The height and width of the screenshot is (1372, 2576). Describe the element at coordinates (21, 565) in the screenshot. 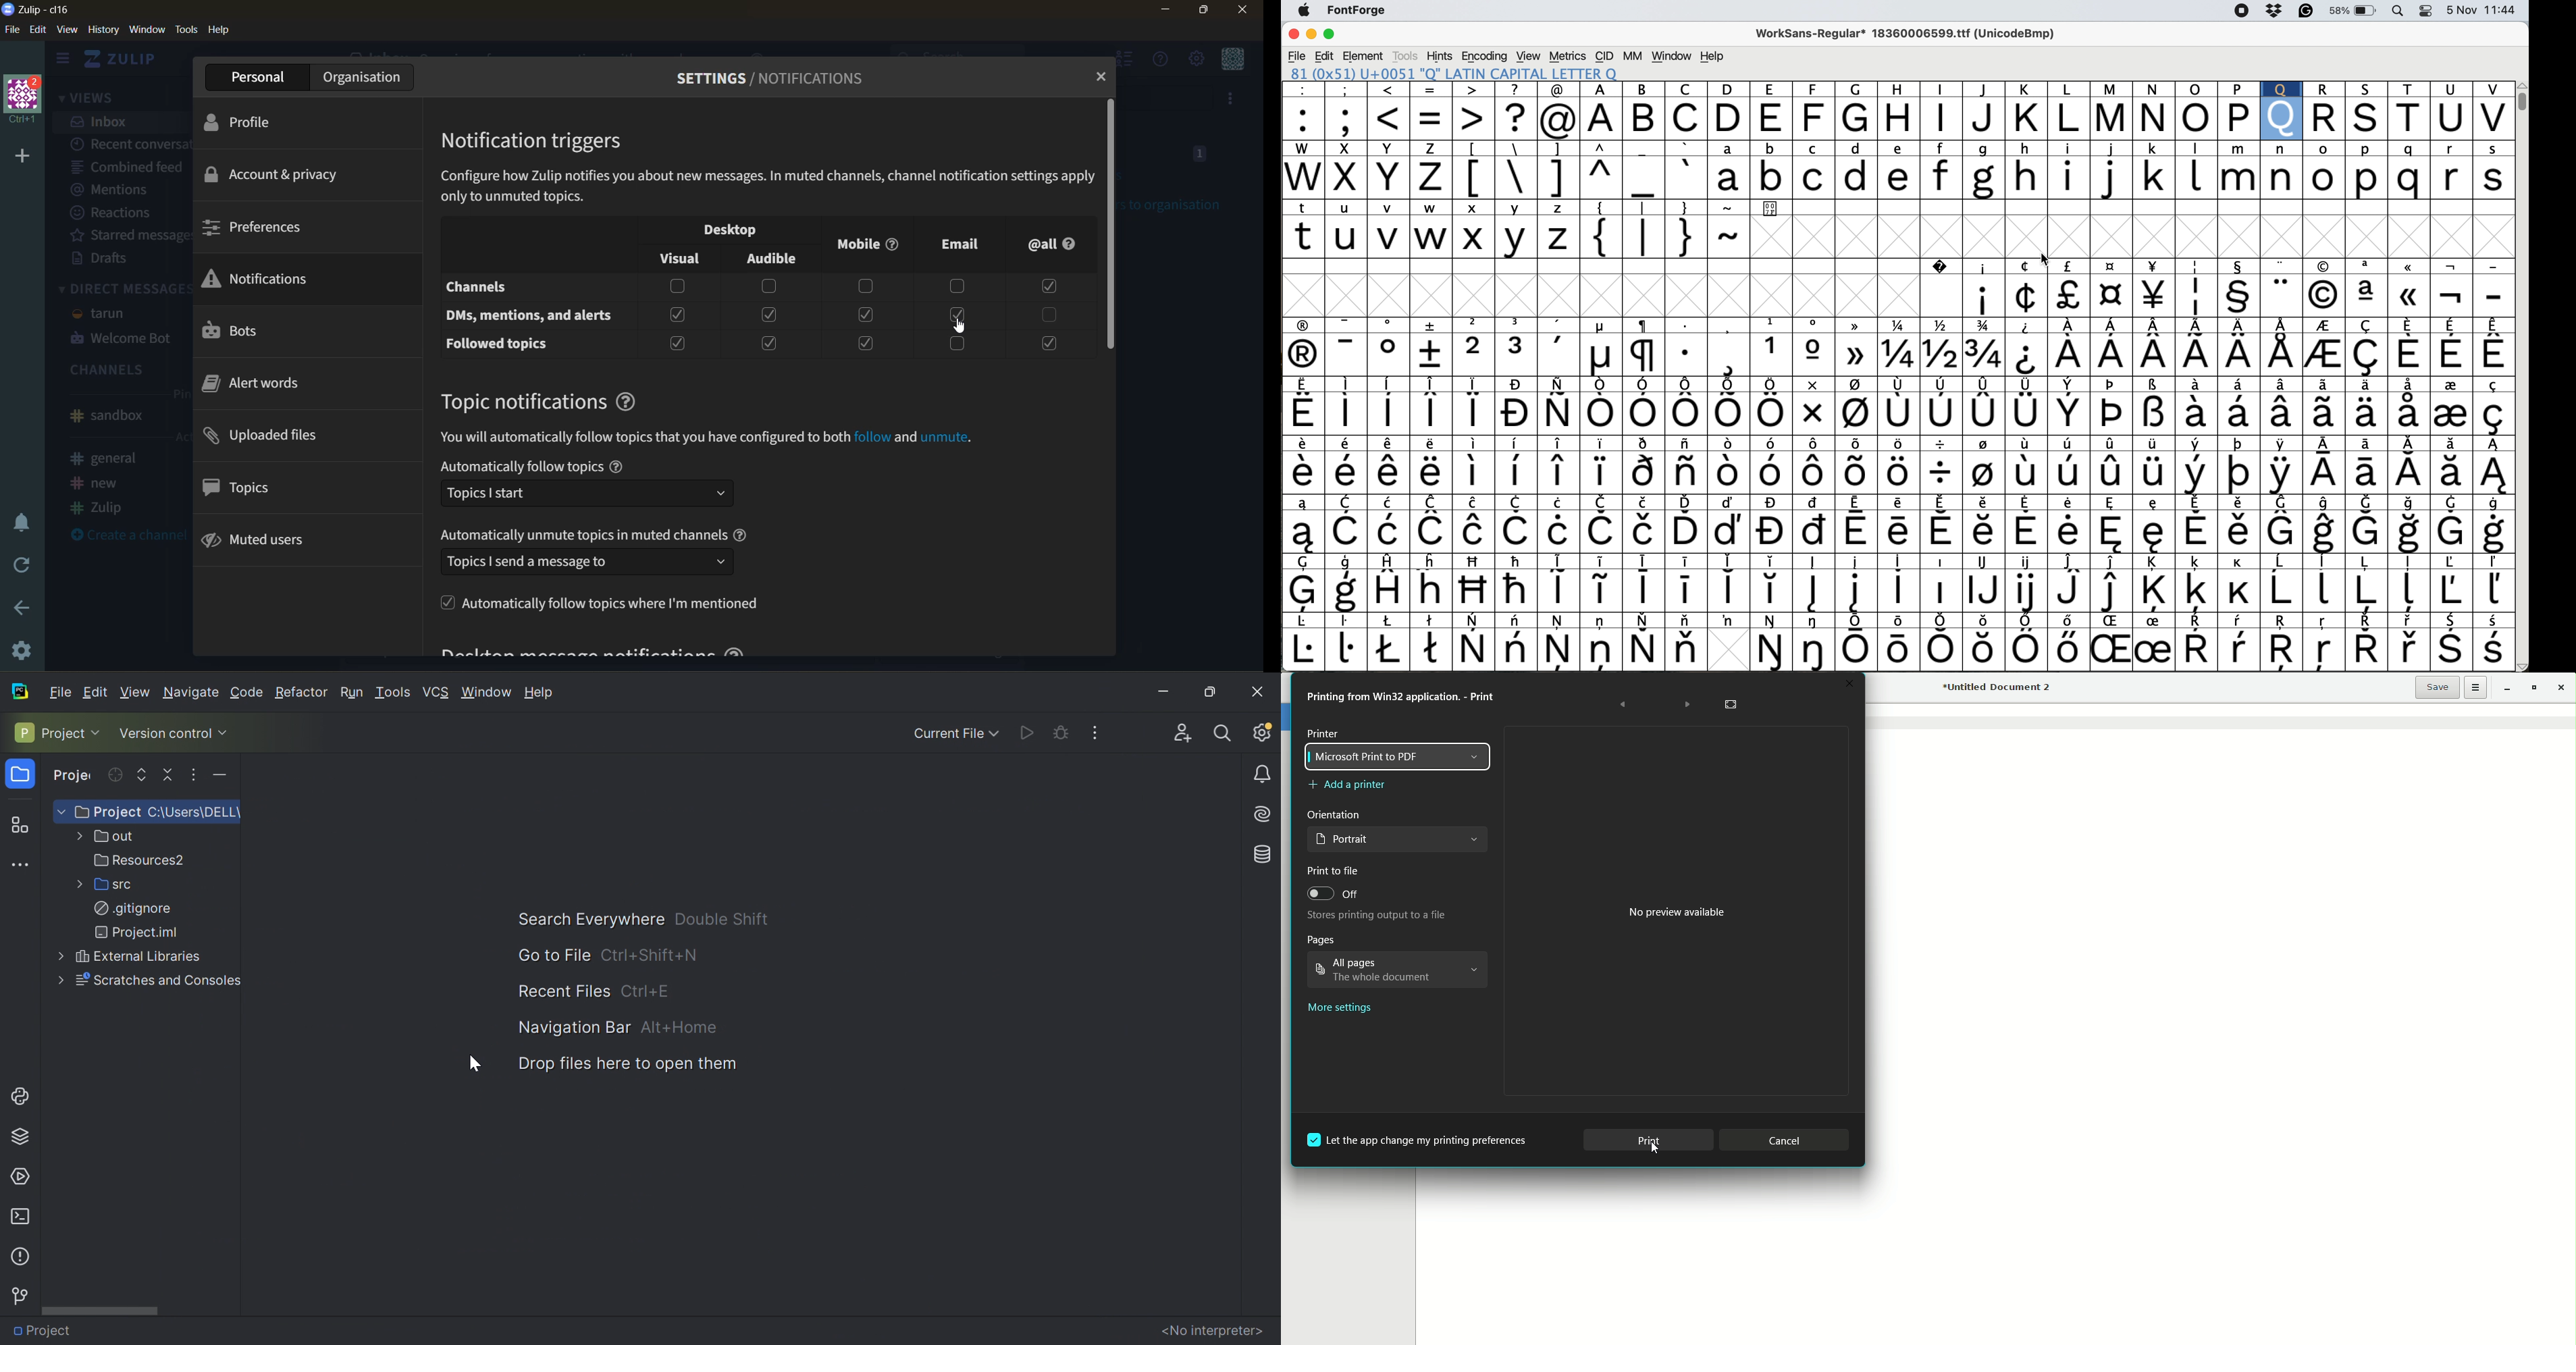

I see `reload` at that location.